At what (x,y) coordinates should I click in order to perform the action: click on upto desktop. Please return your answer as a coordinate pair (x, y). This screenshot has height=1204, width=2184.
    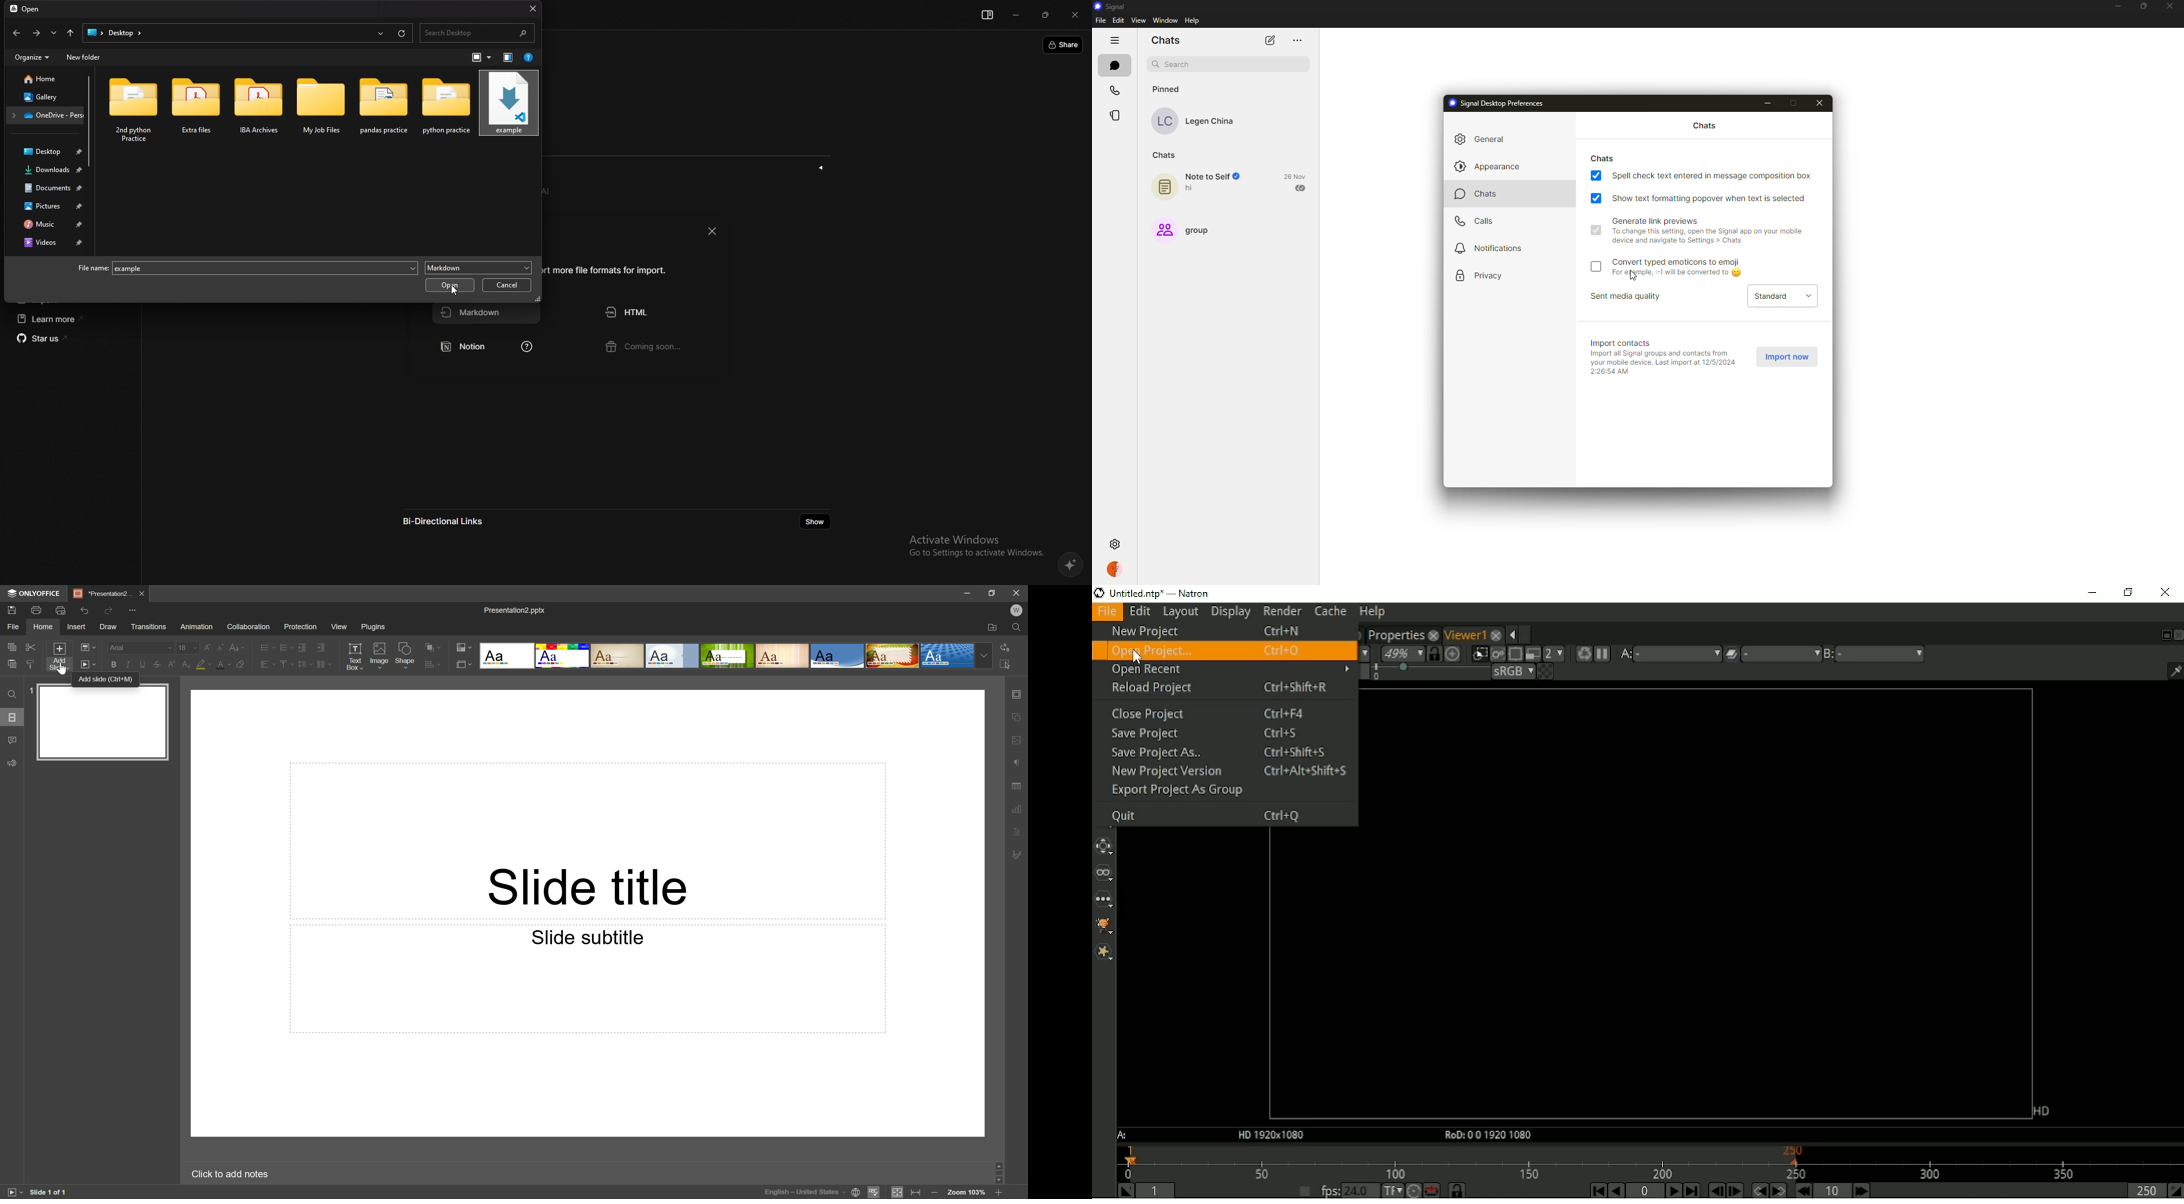
    Looking at the image, I should click on (70, 34).